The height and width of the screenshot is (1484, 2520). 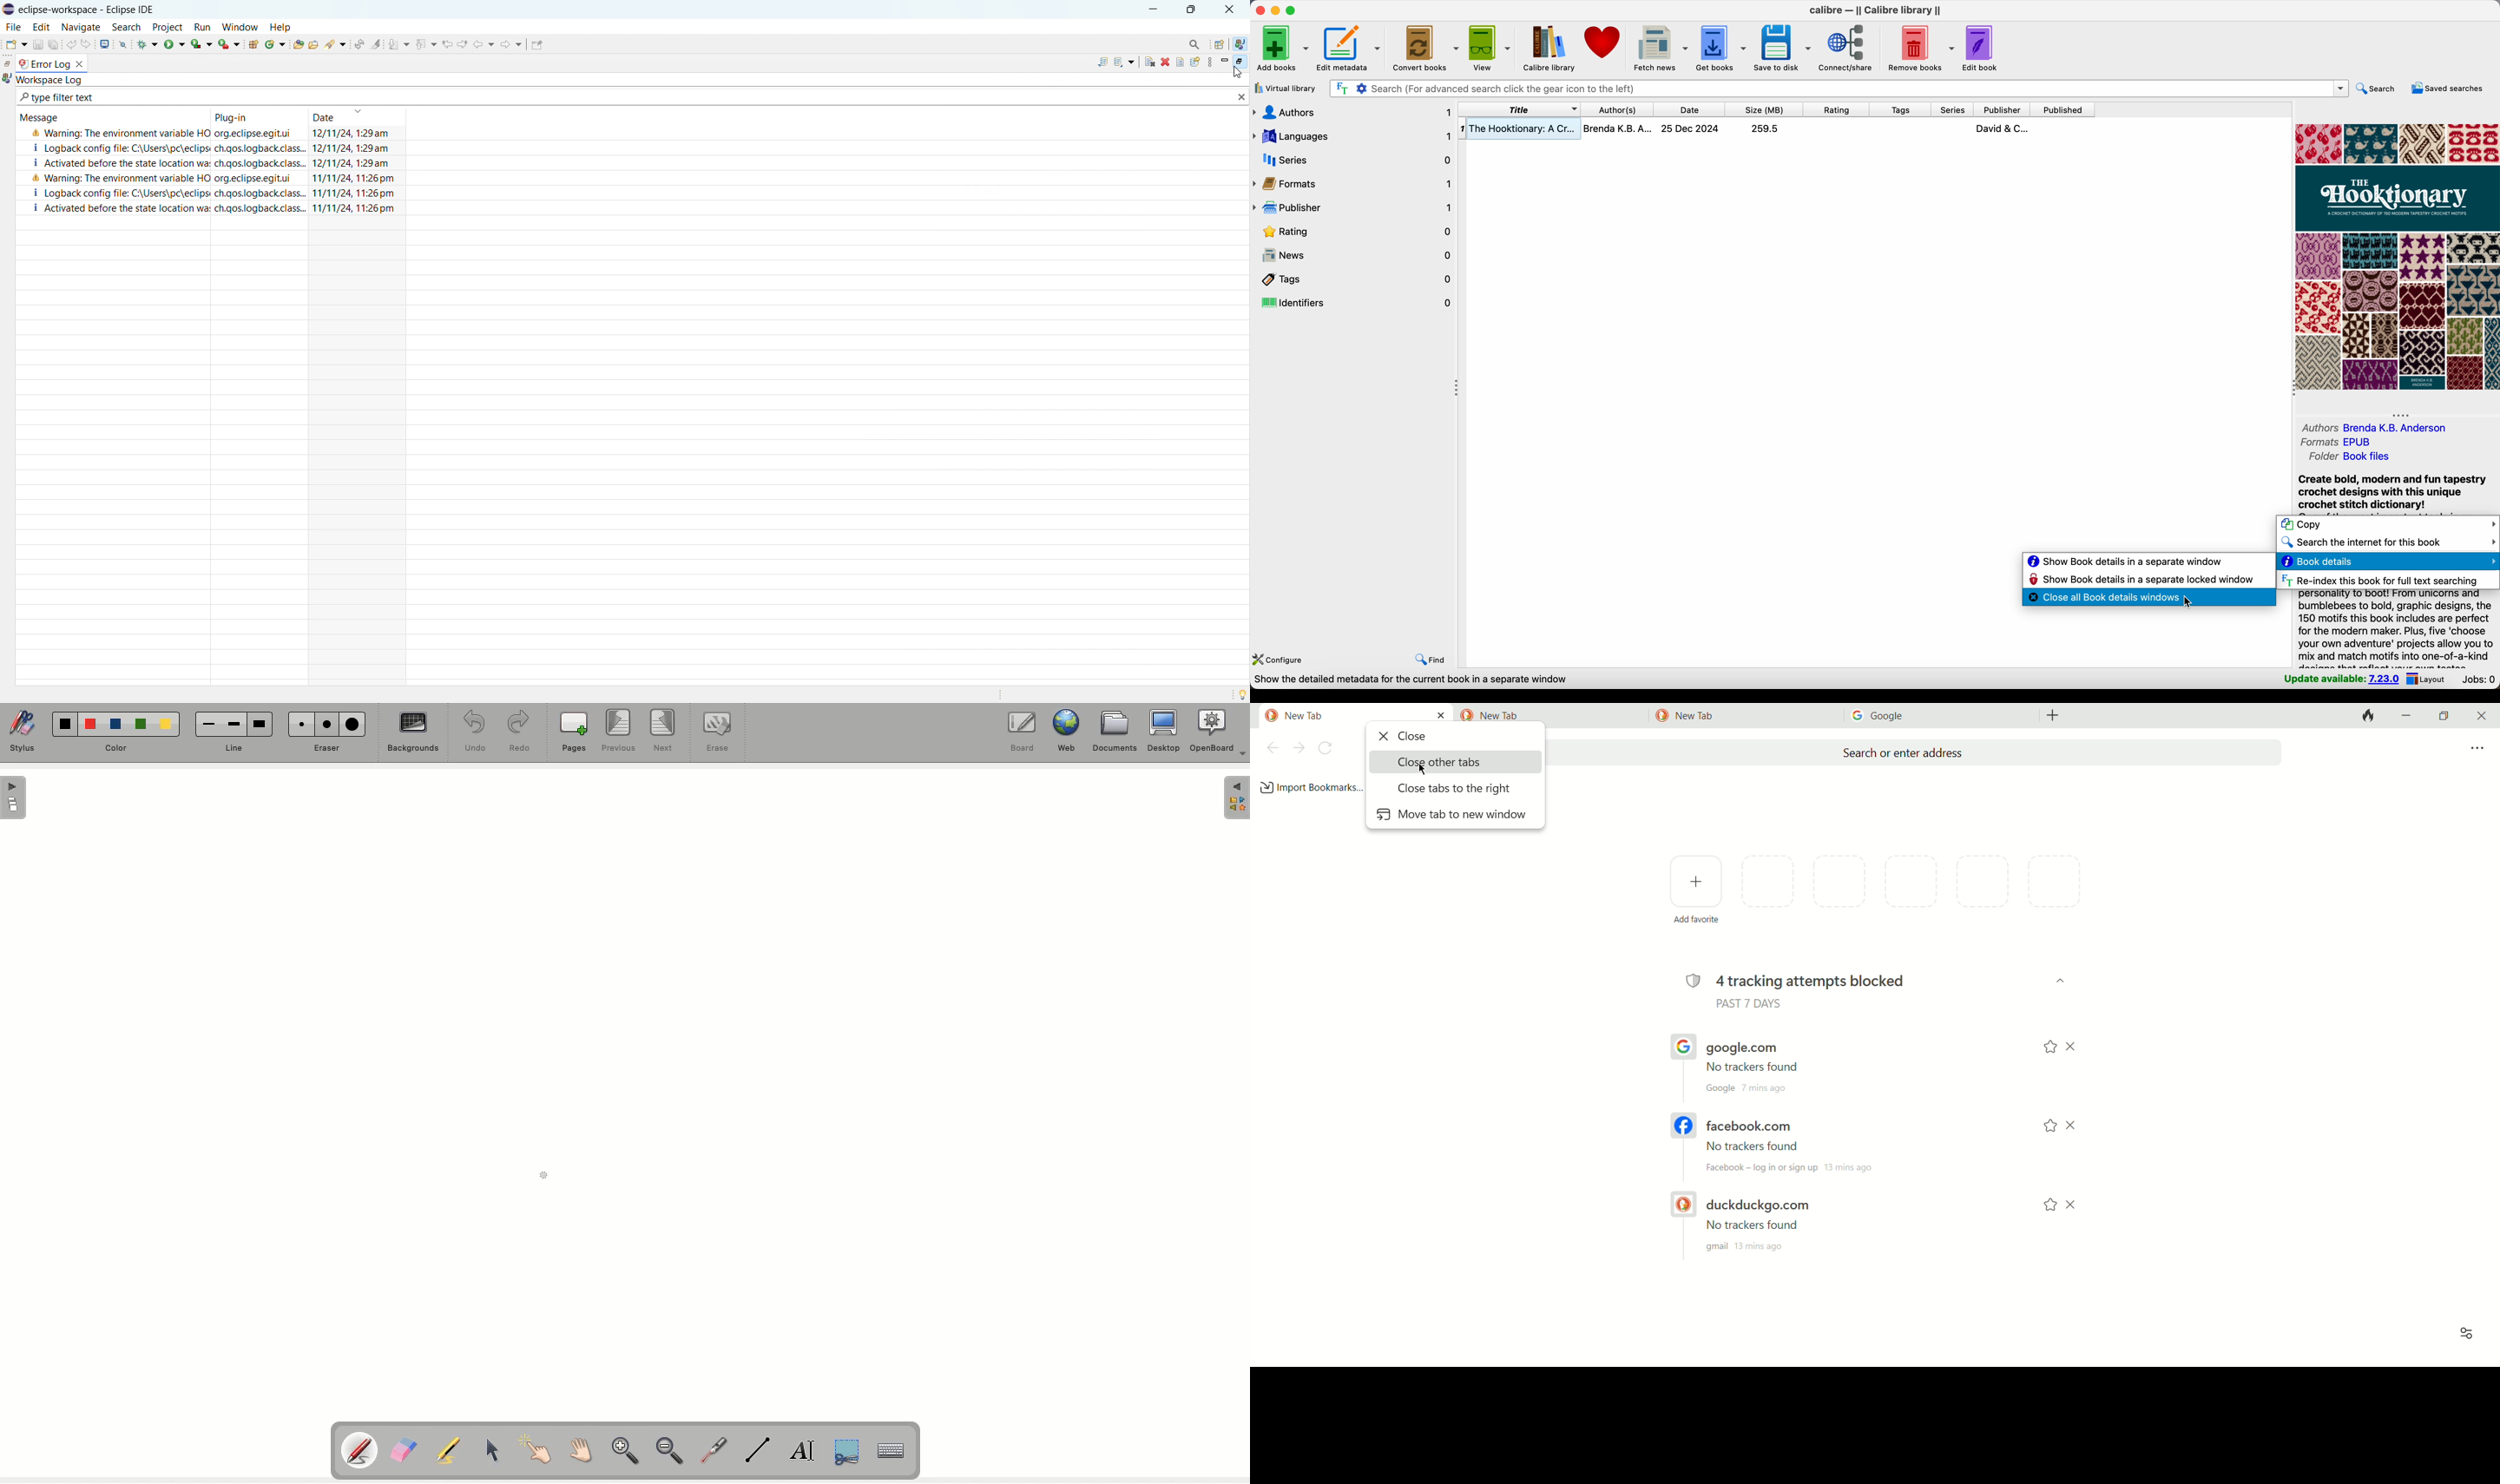 What do you see at coordinates (1287, 88) in the screenshot?
I see `virtual library` at bounding box center [1287, 88].